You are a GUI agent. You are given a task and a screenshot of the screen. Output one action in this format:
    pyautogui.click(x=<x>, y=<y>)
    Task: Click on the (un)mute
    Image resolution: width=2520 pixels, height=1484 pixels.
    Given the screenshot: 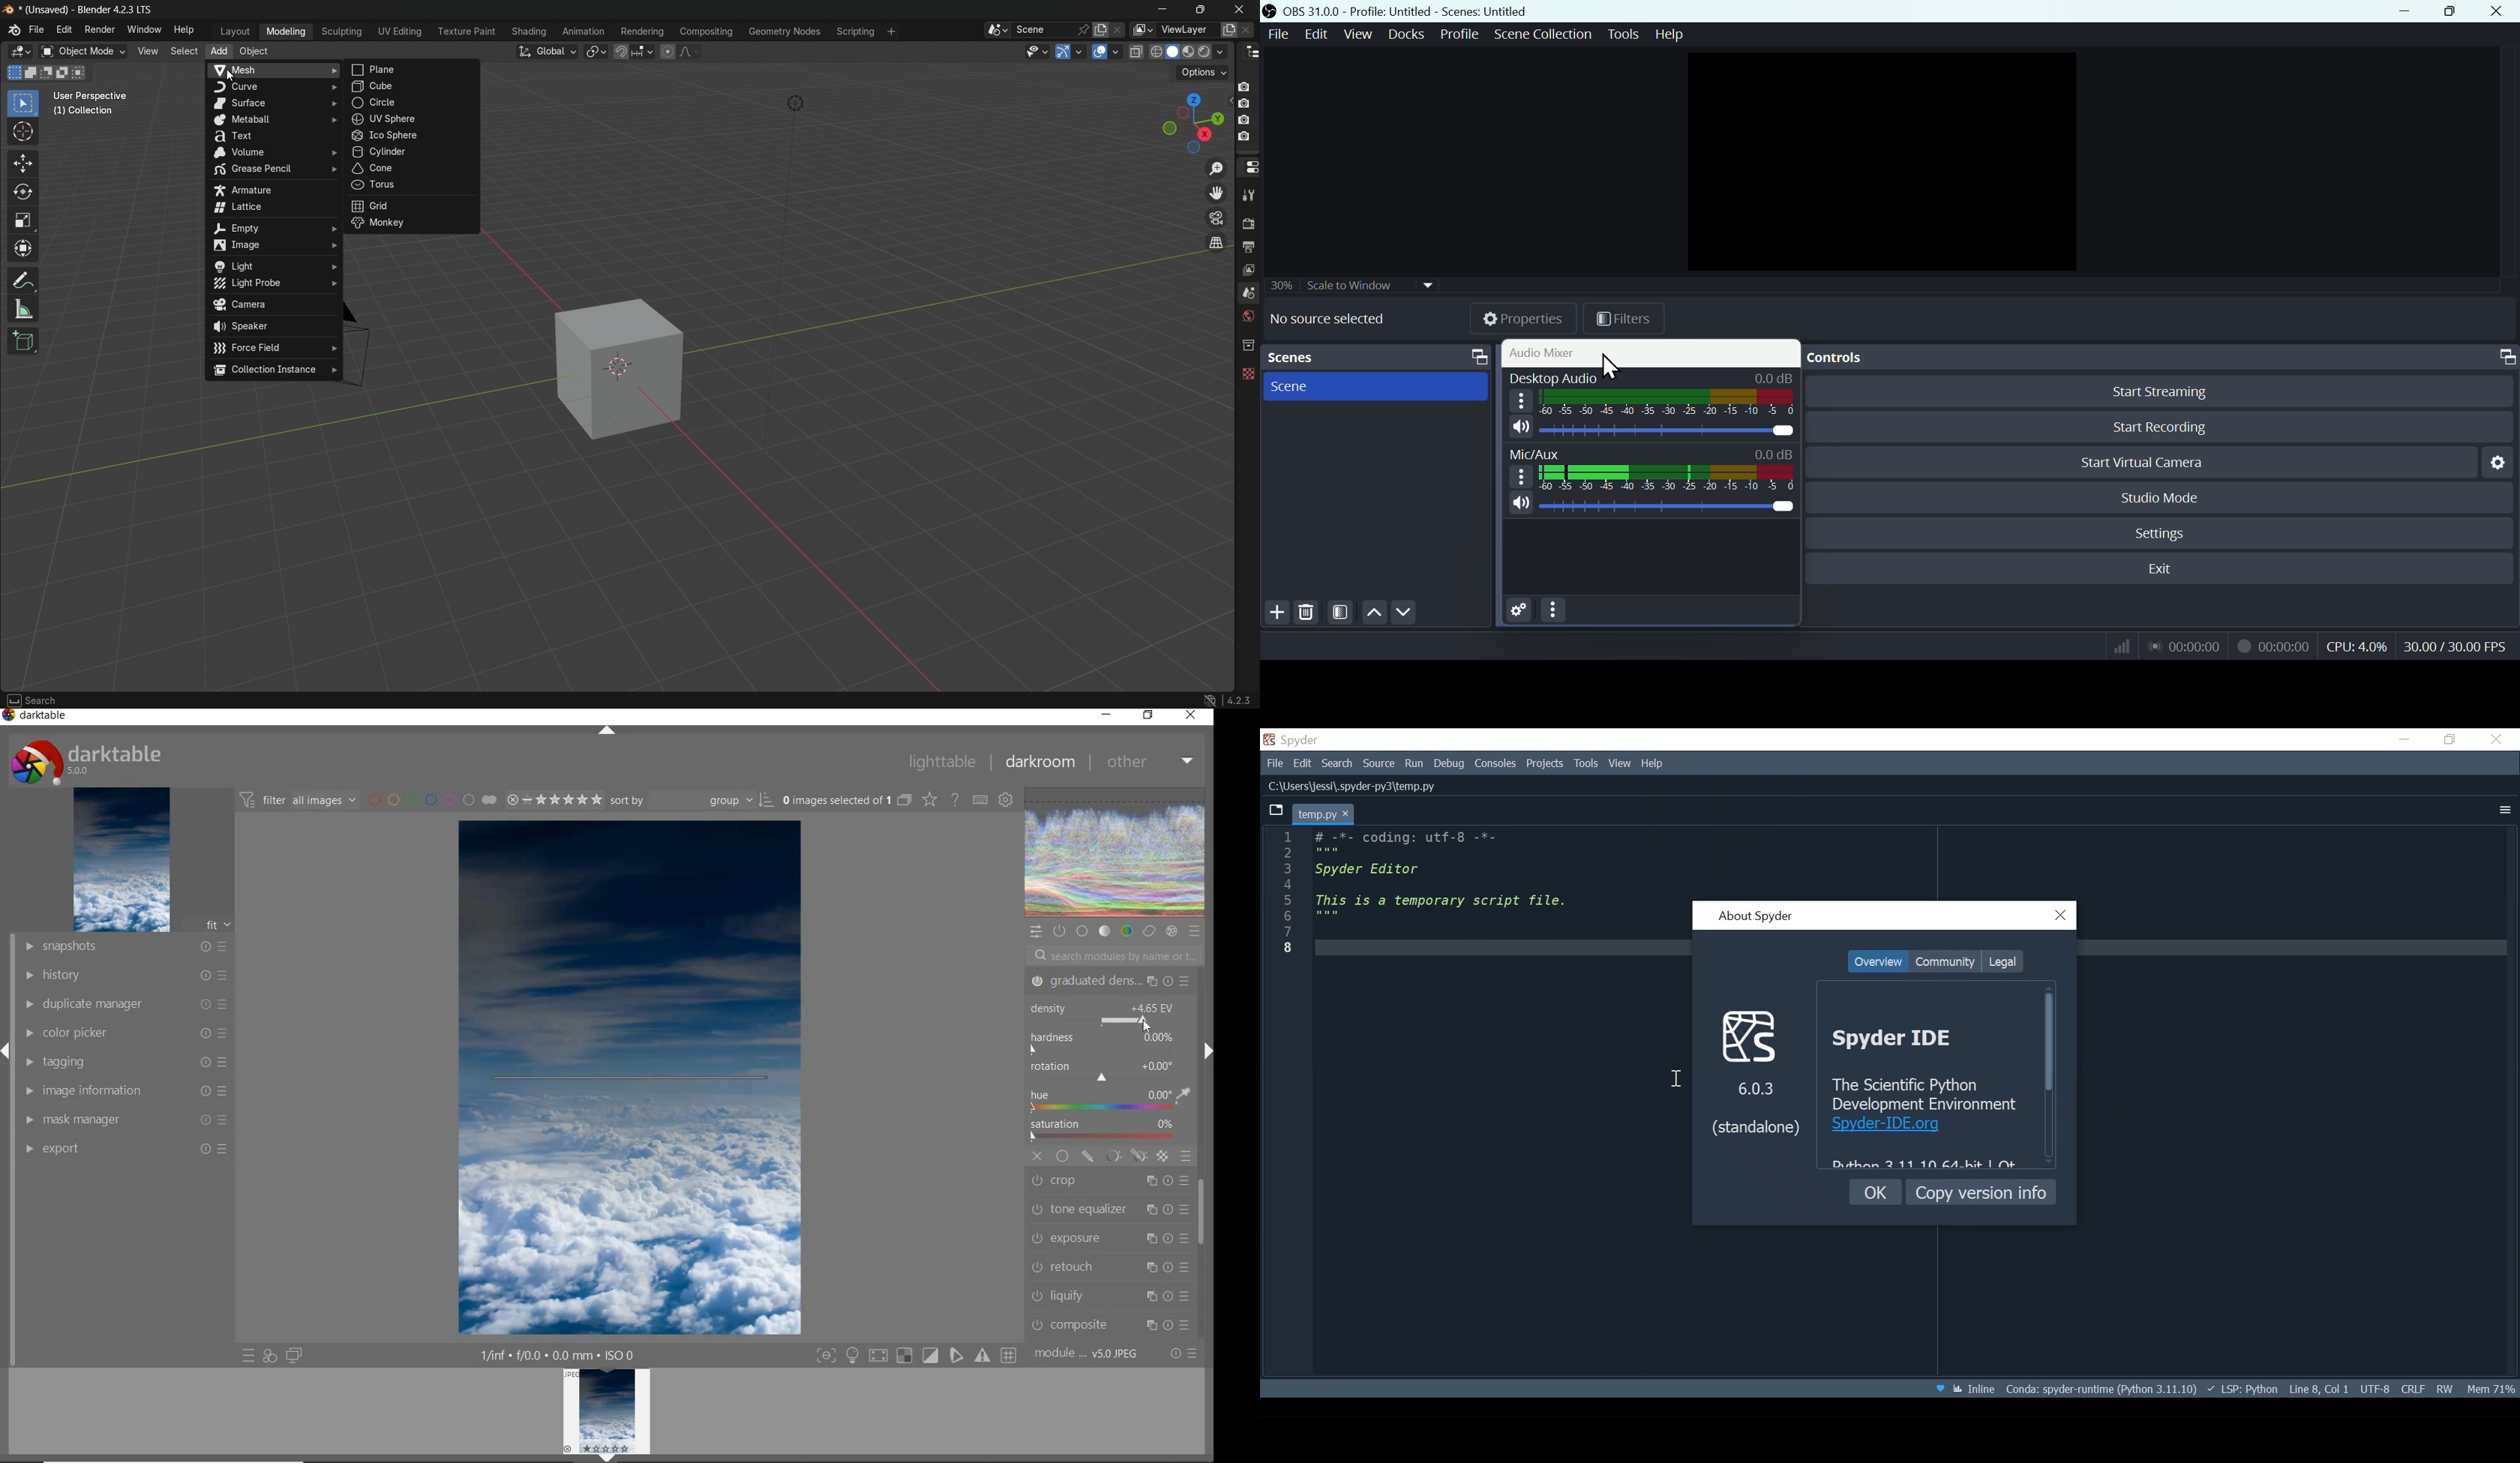 What is the action you would take?
    pyautogui.click(x=1521, y=428)
    